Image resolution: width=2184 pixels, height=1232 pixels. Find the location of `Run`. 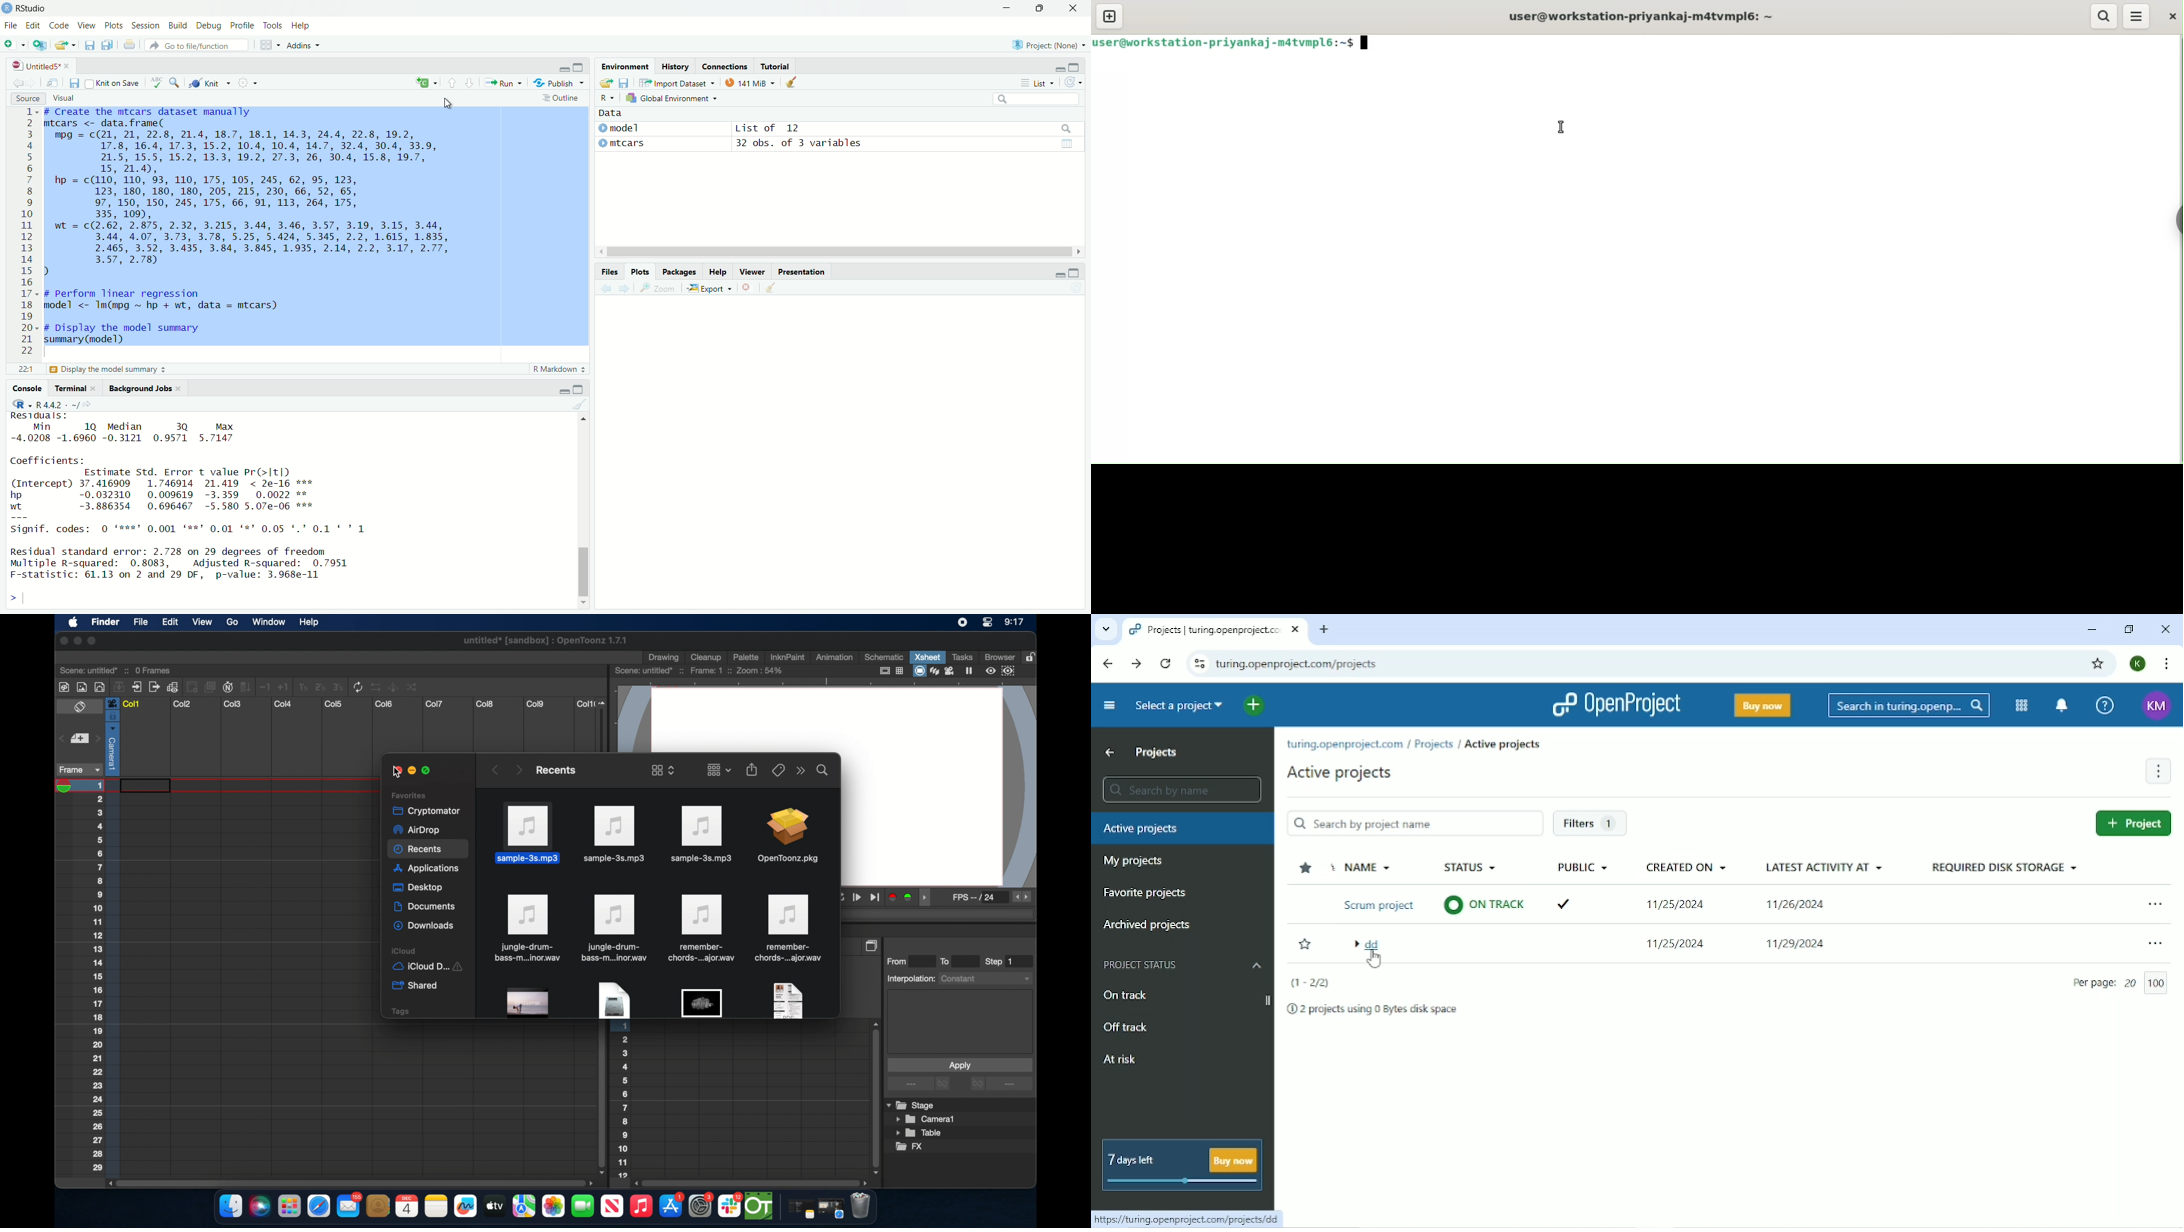

Run is located at coordinates (503, 82).